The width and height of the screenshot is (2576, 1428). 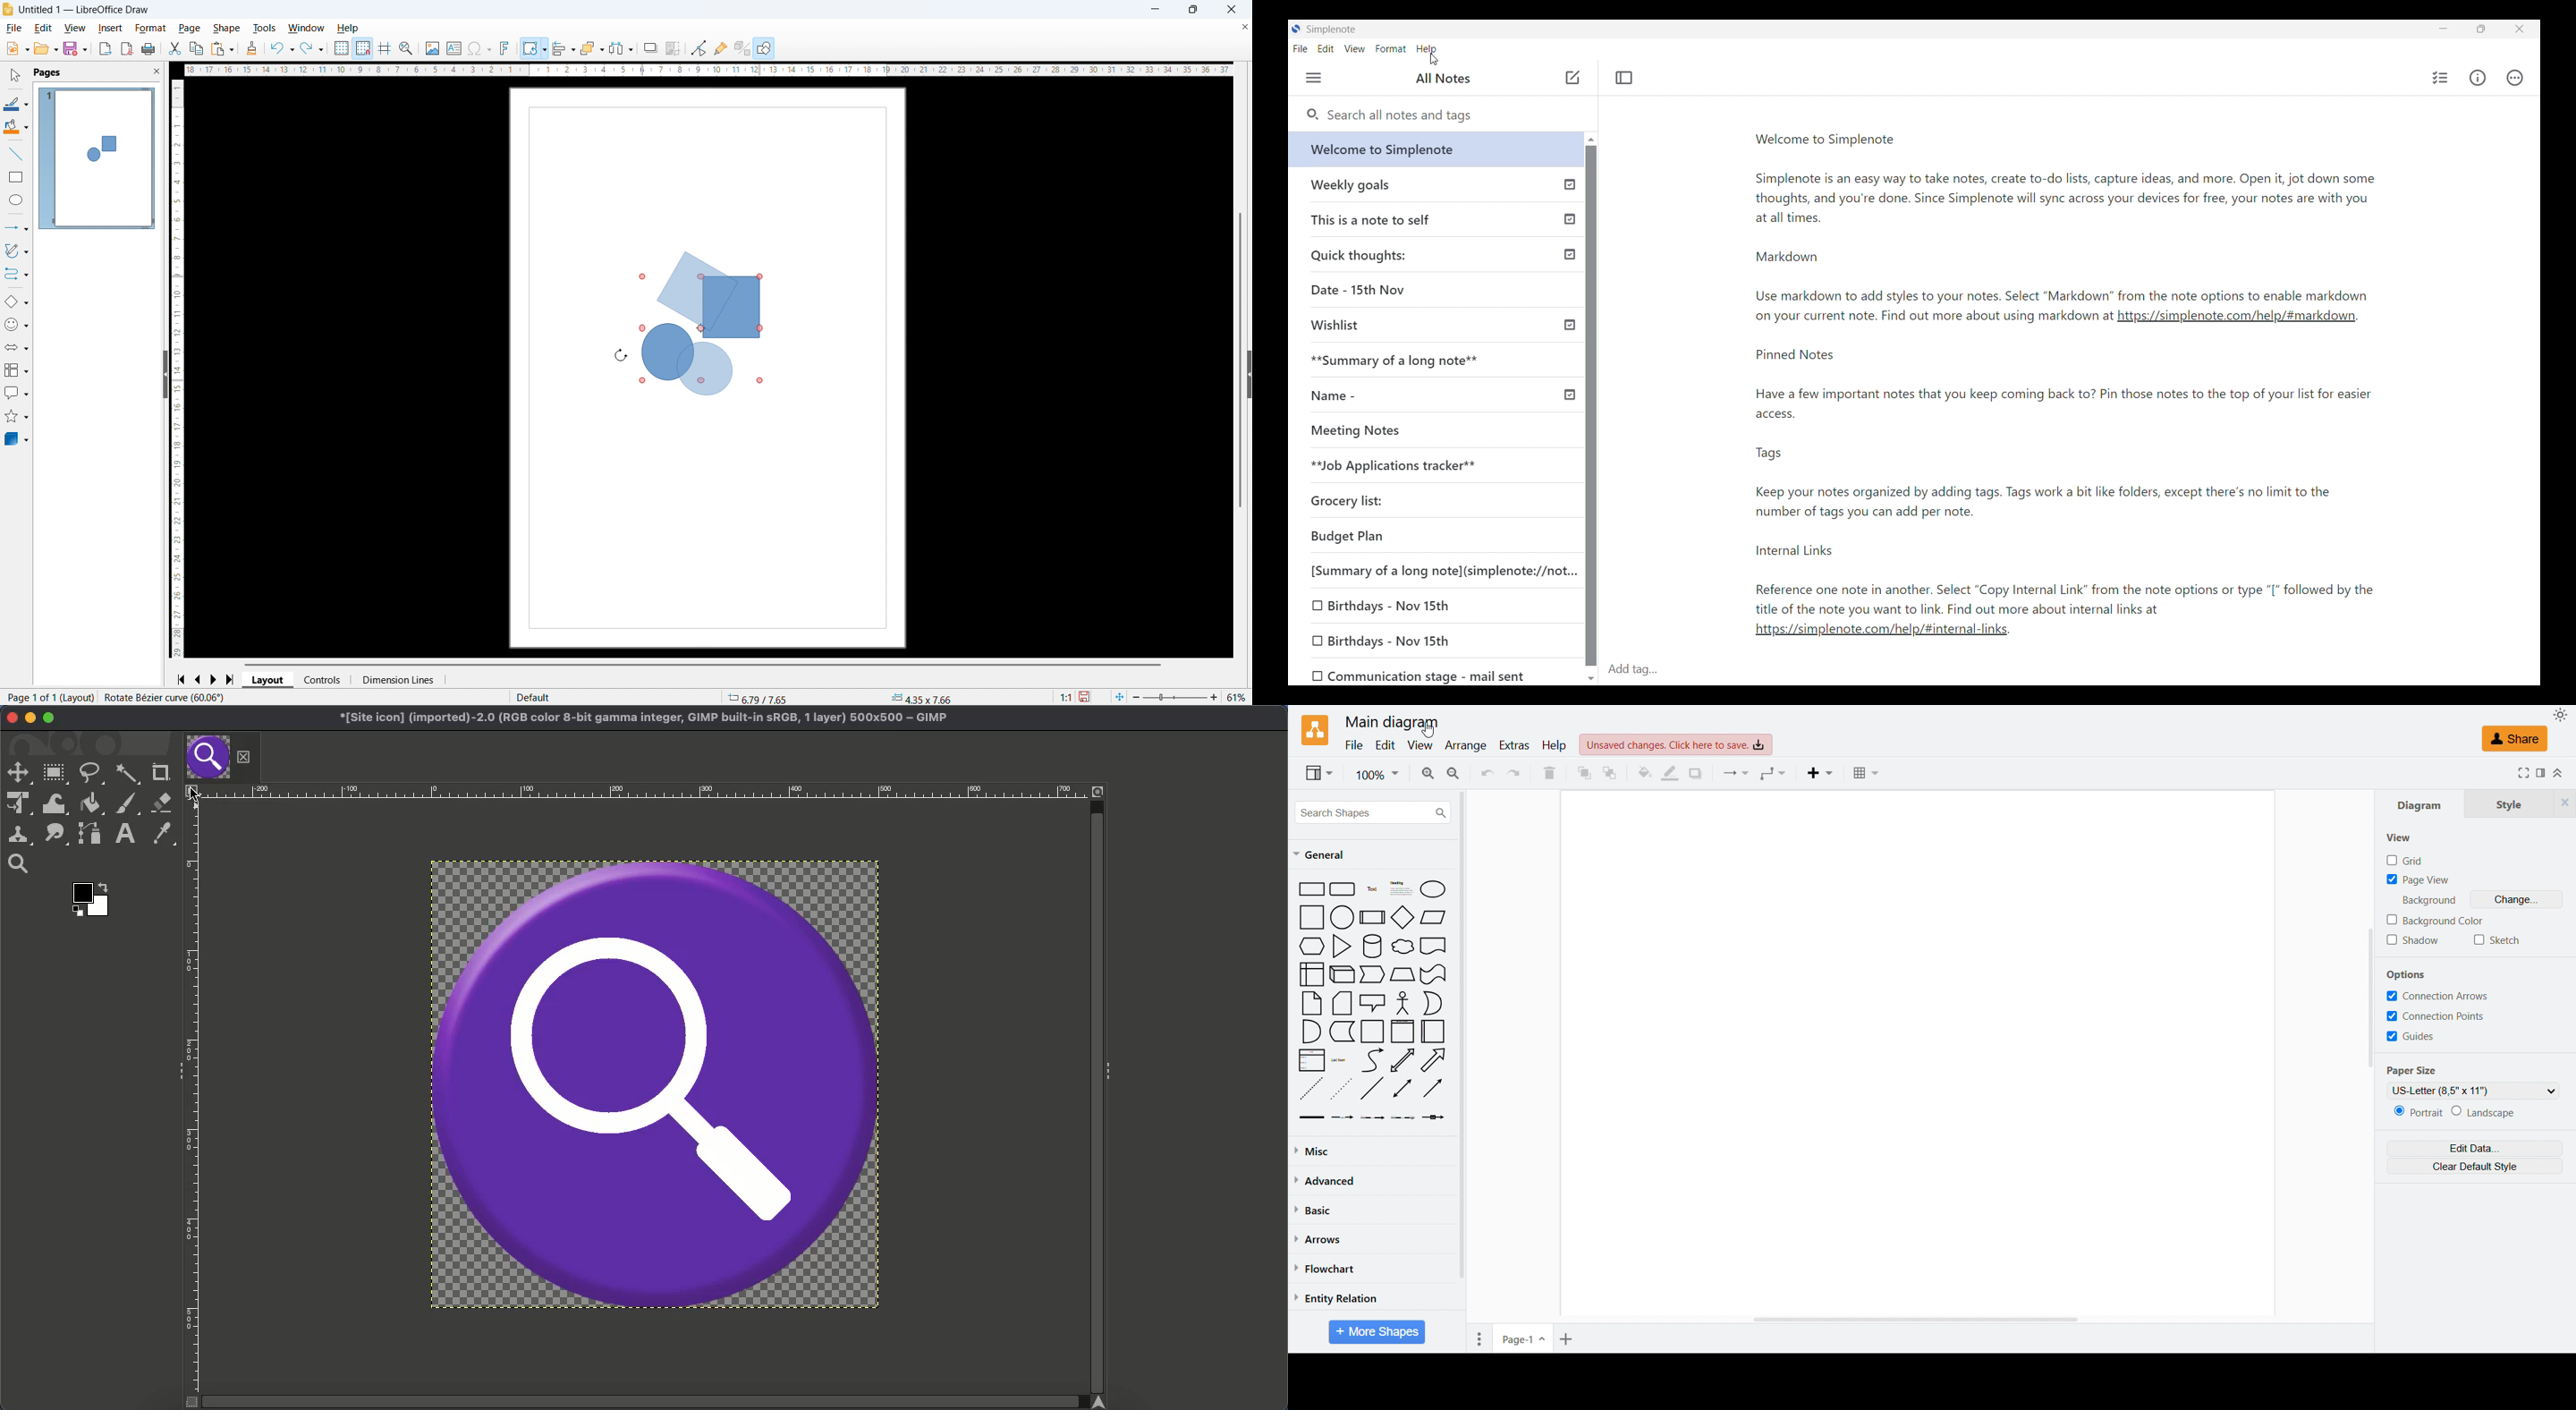 What do you see at coordinates (2474, 1149) in the screenshot?
I see `Edit data ` at bounding box center [2474, 1149].